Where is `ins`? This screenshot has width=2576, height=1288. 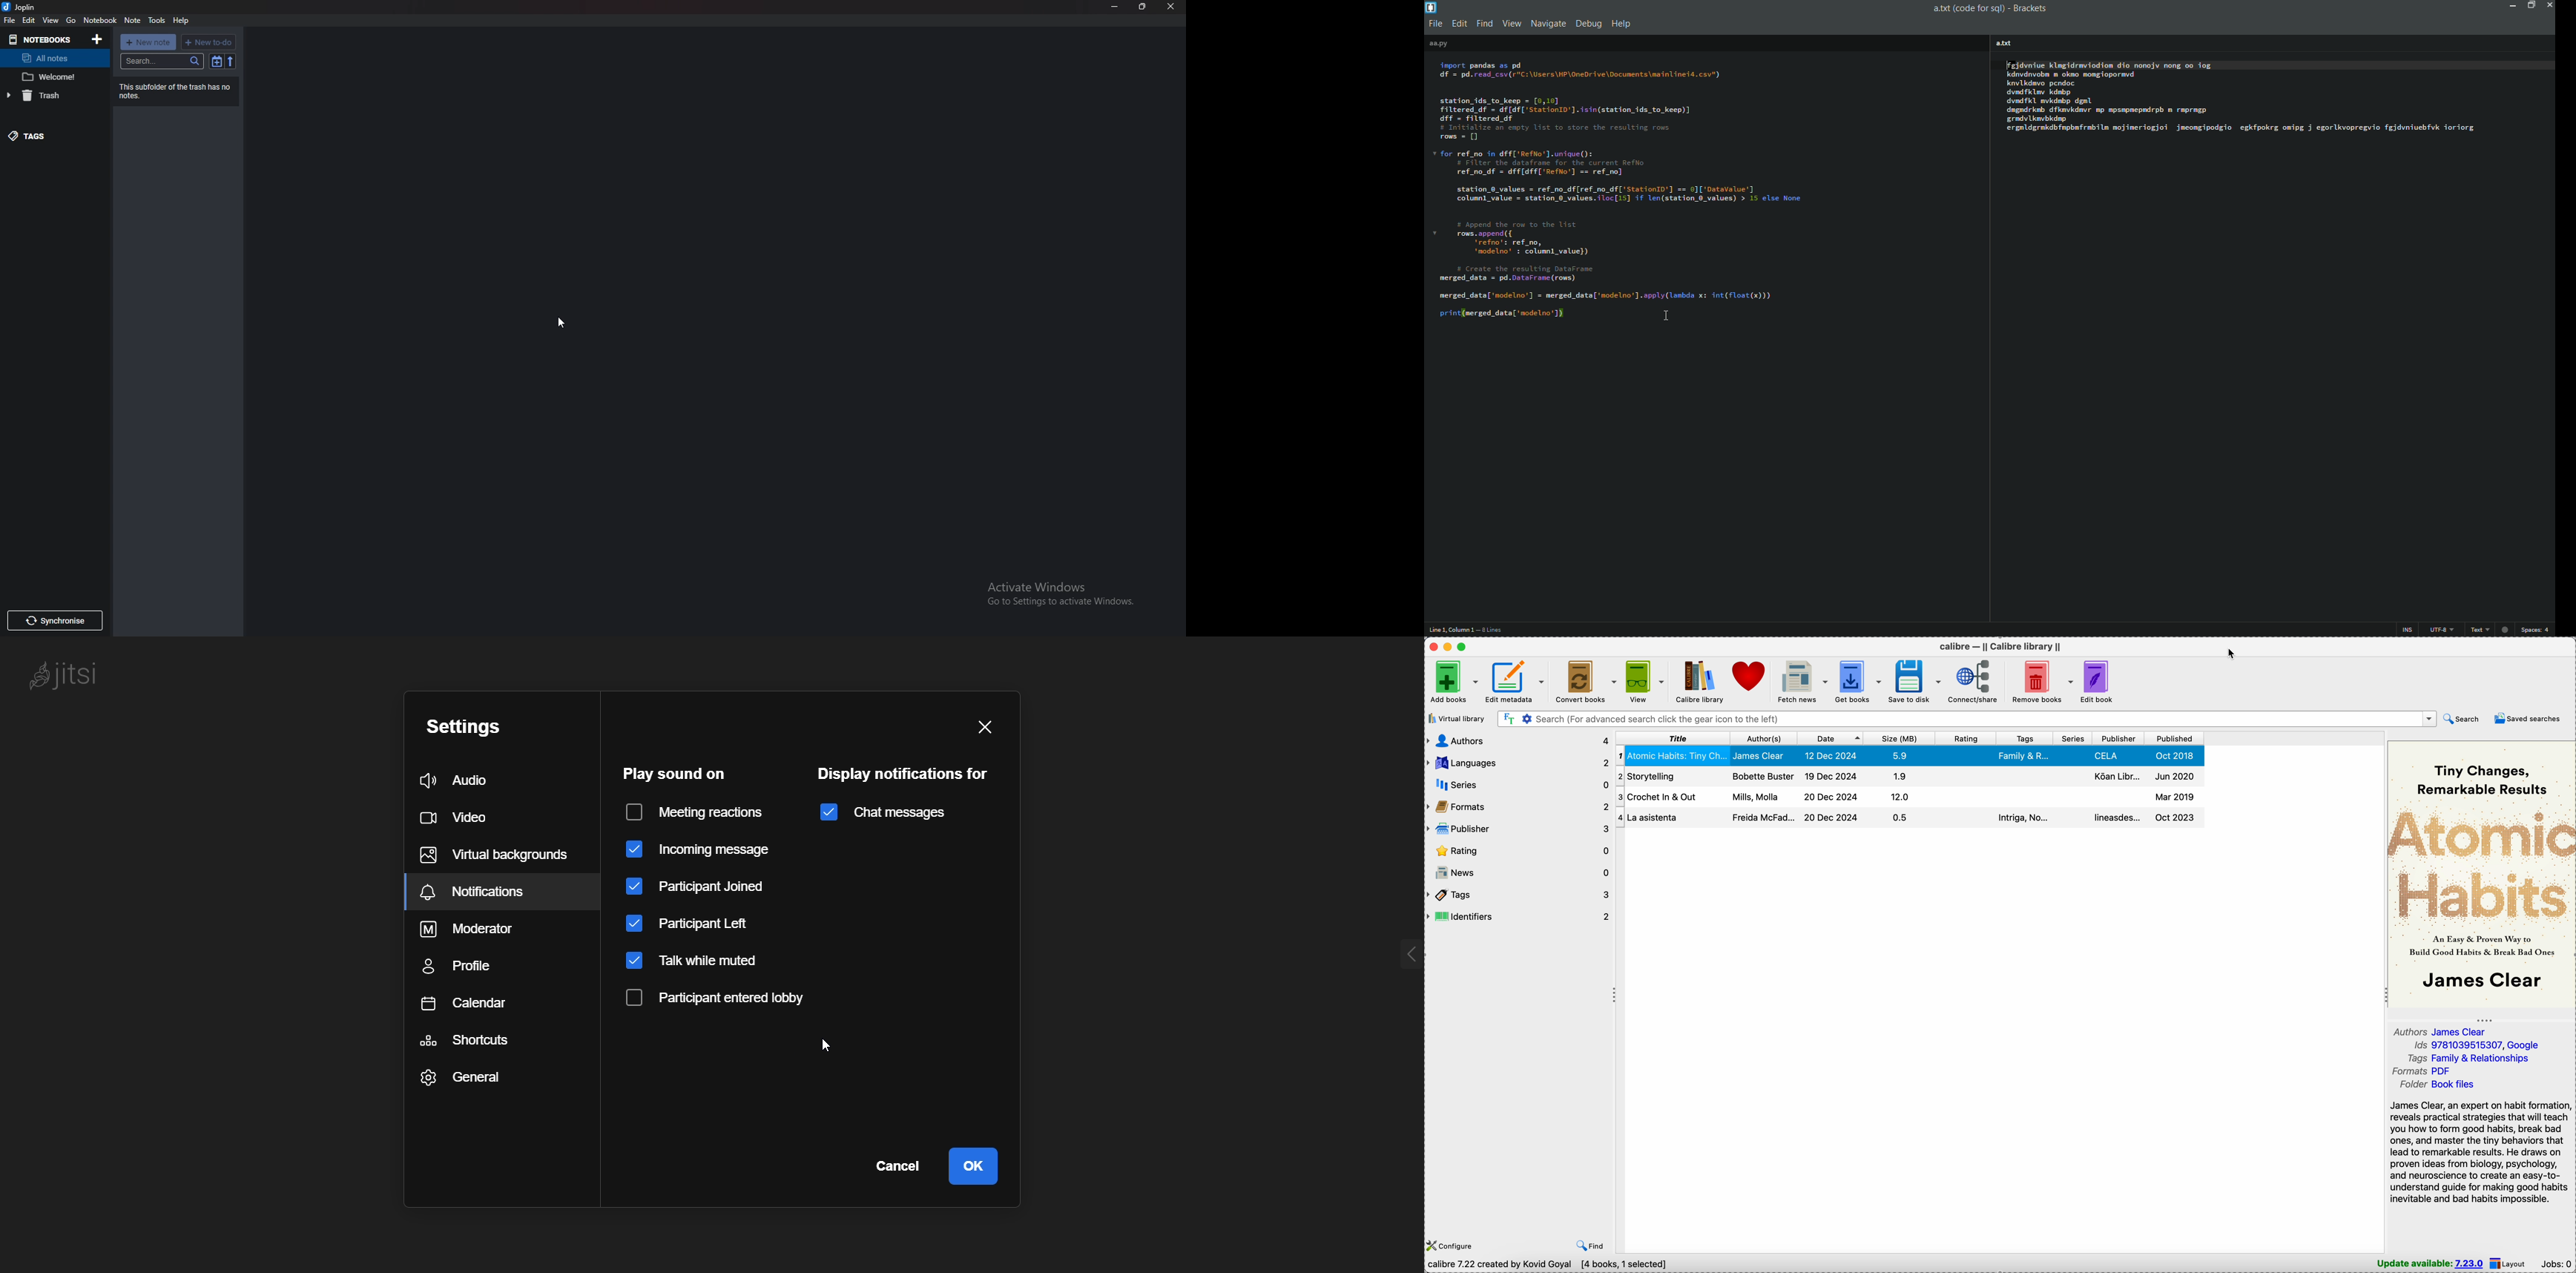 ins is located at coordinates (2398, 628).